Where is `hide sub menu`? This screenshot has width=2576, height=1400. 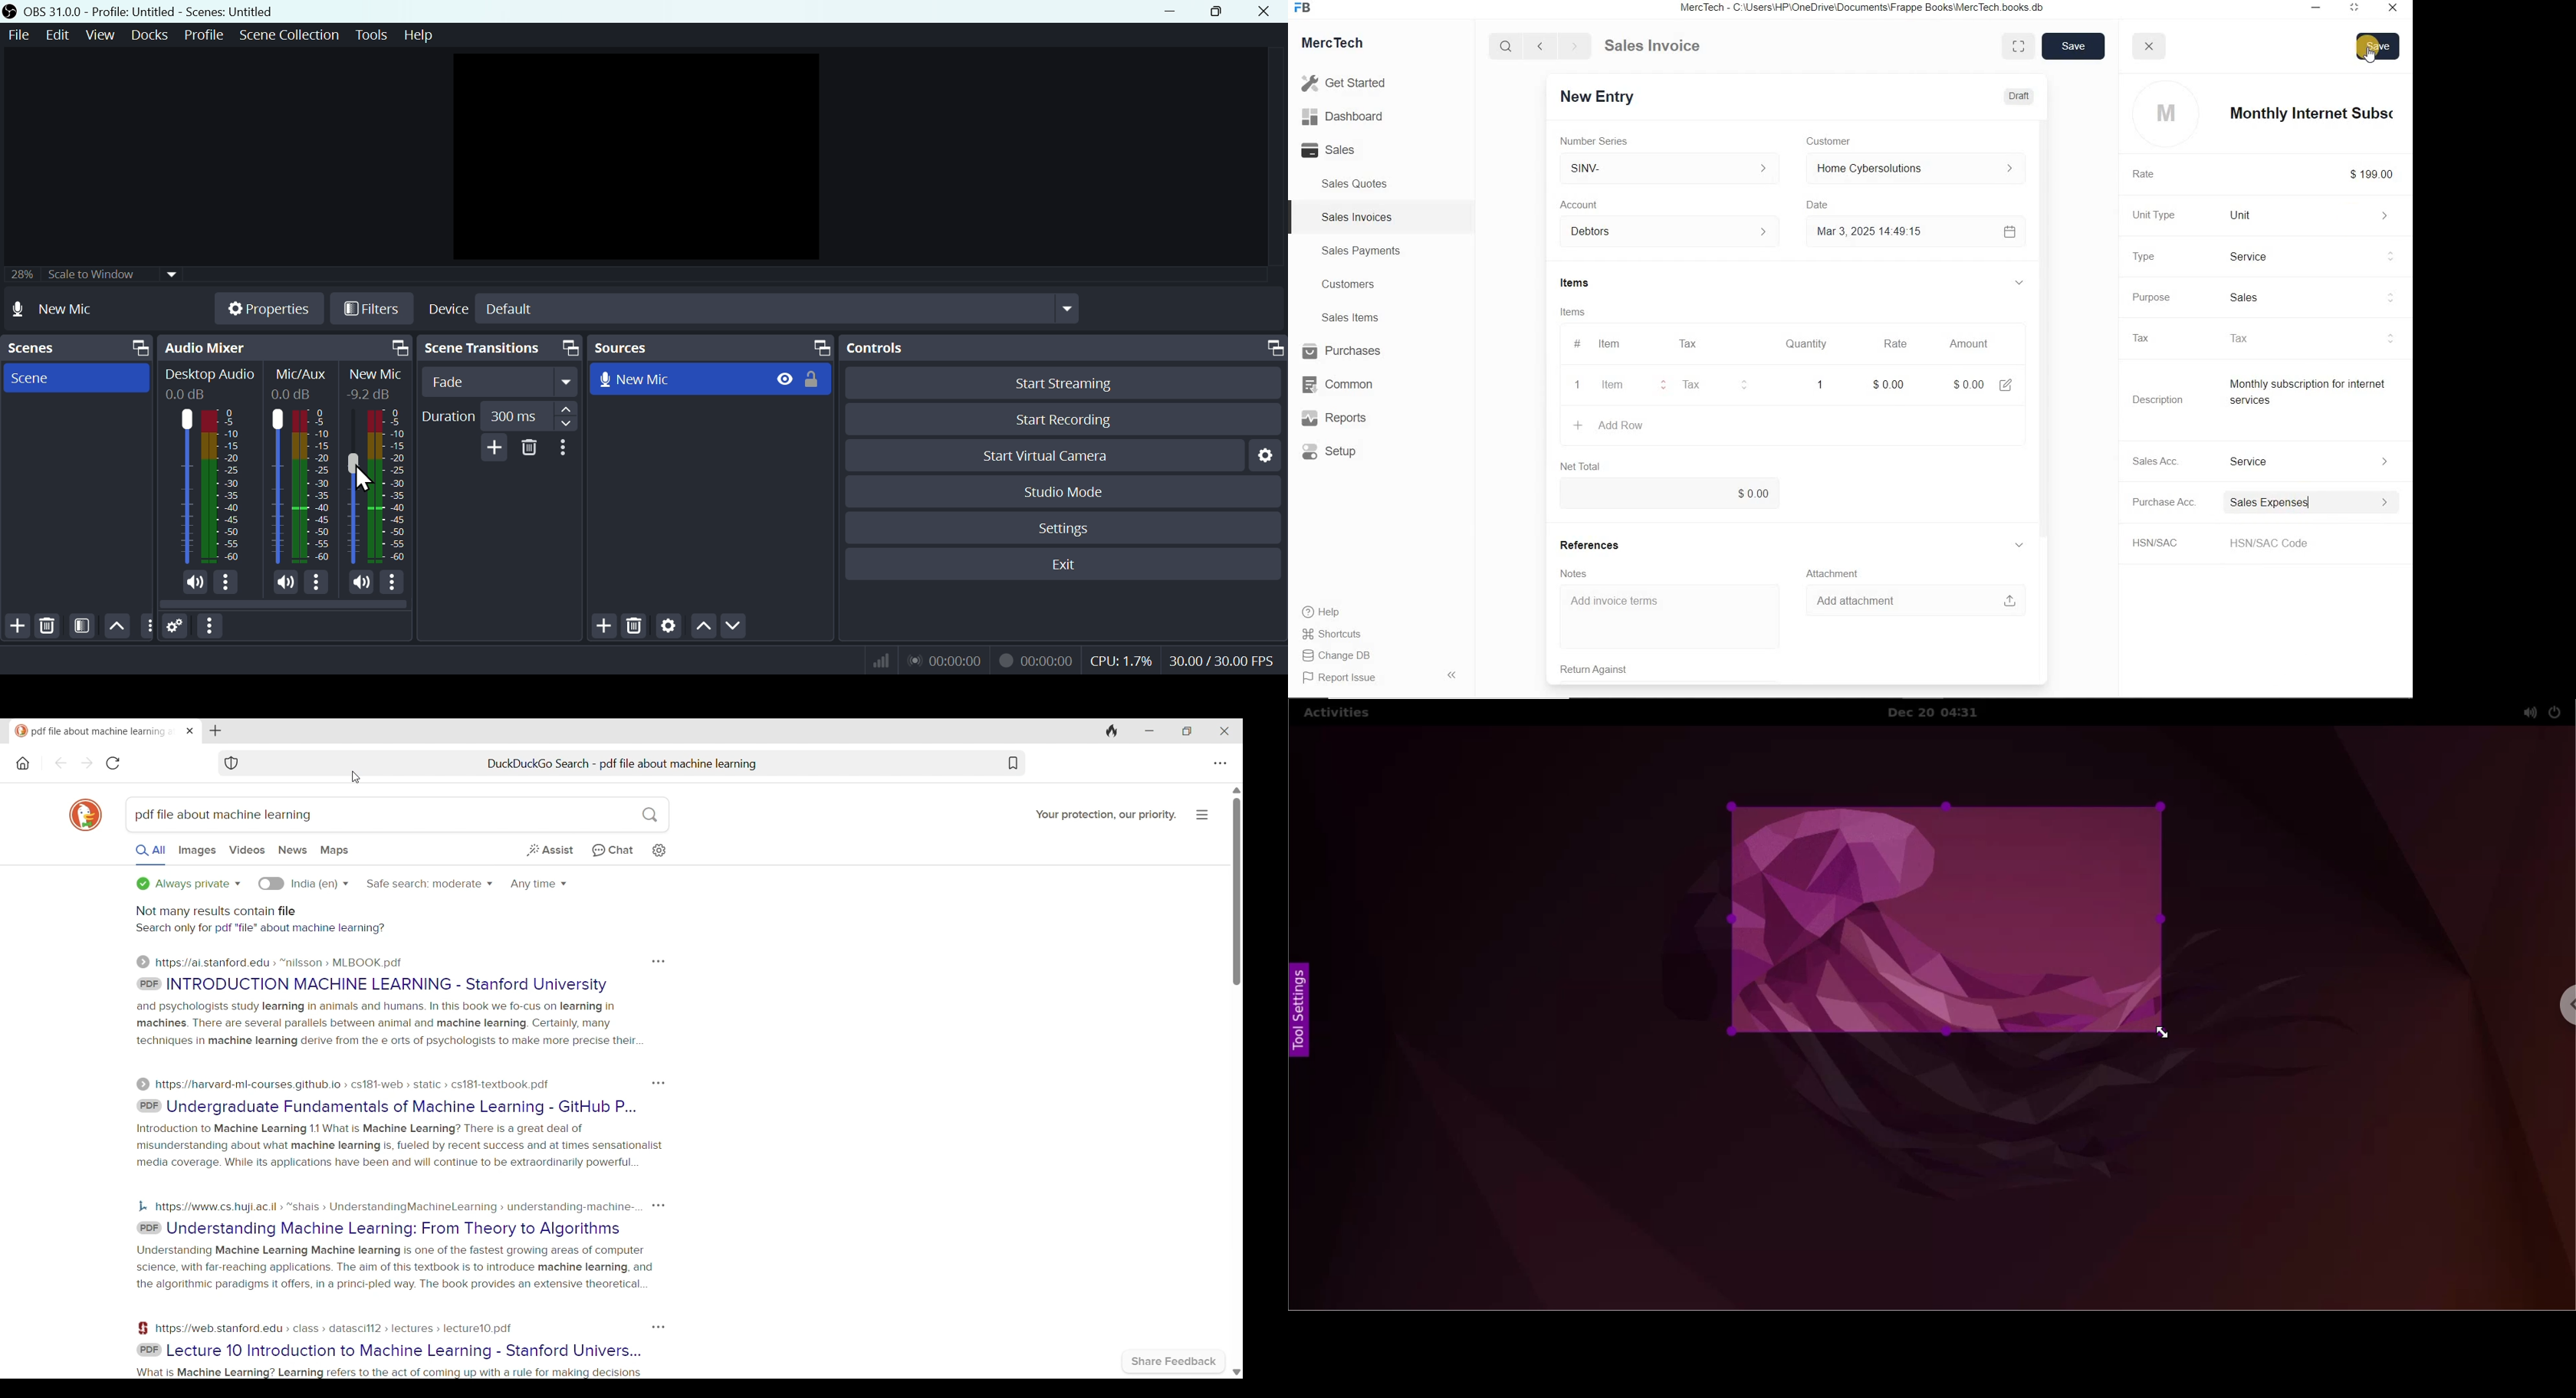
hide sub menu is located at coordinates (2019, 283).